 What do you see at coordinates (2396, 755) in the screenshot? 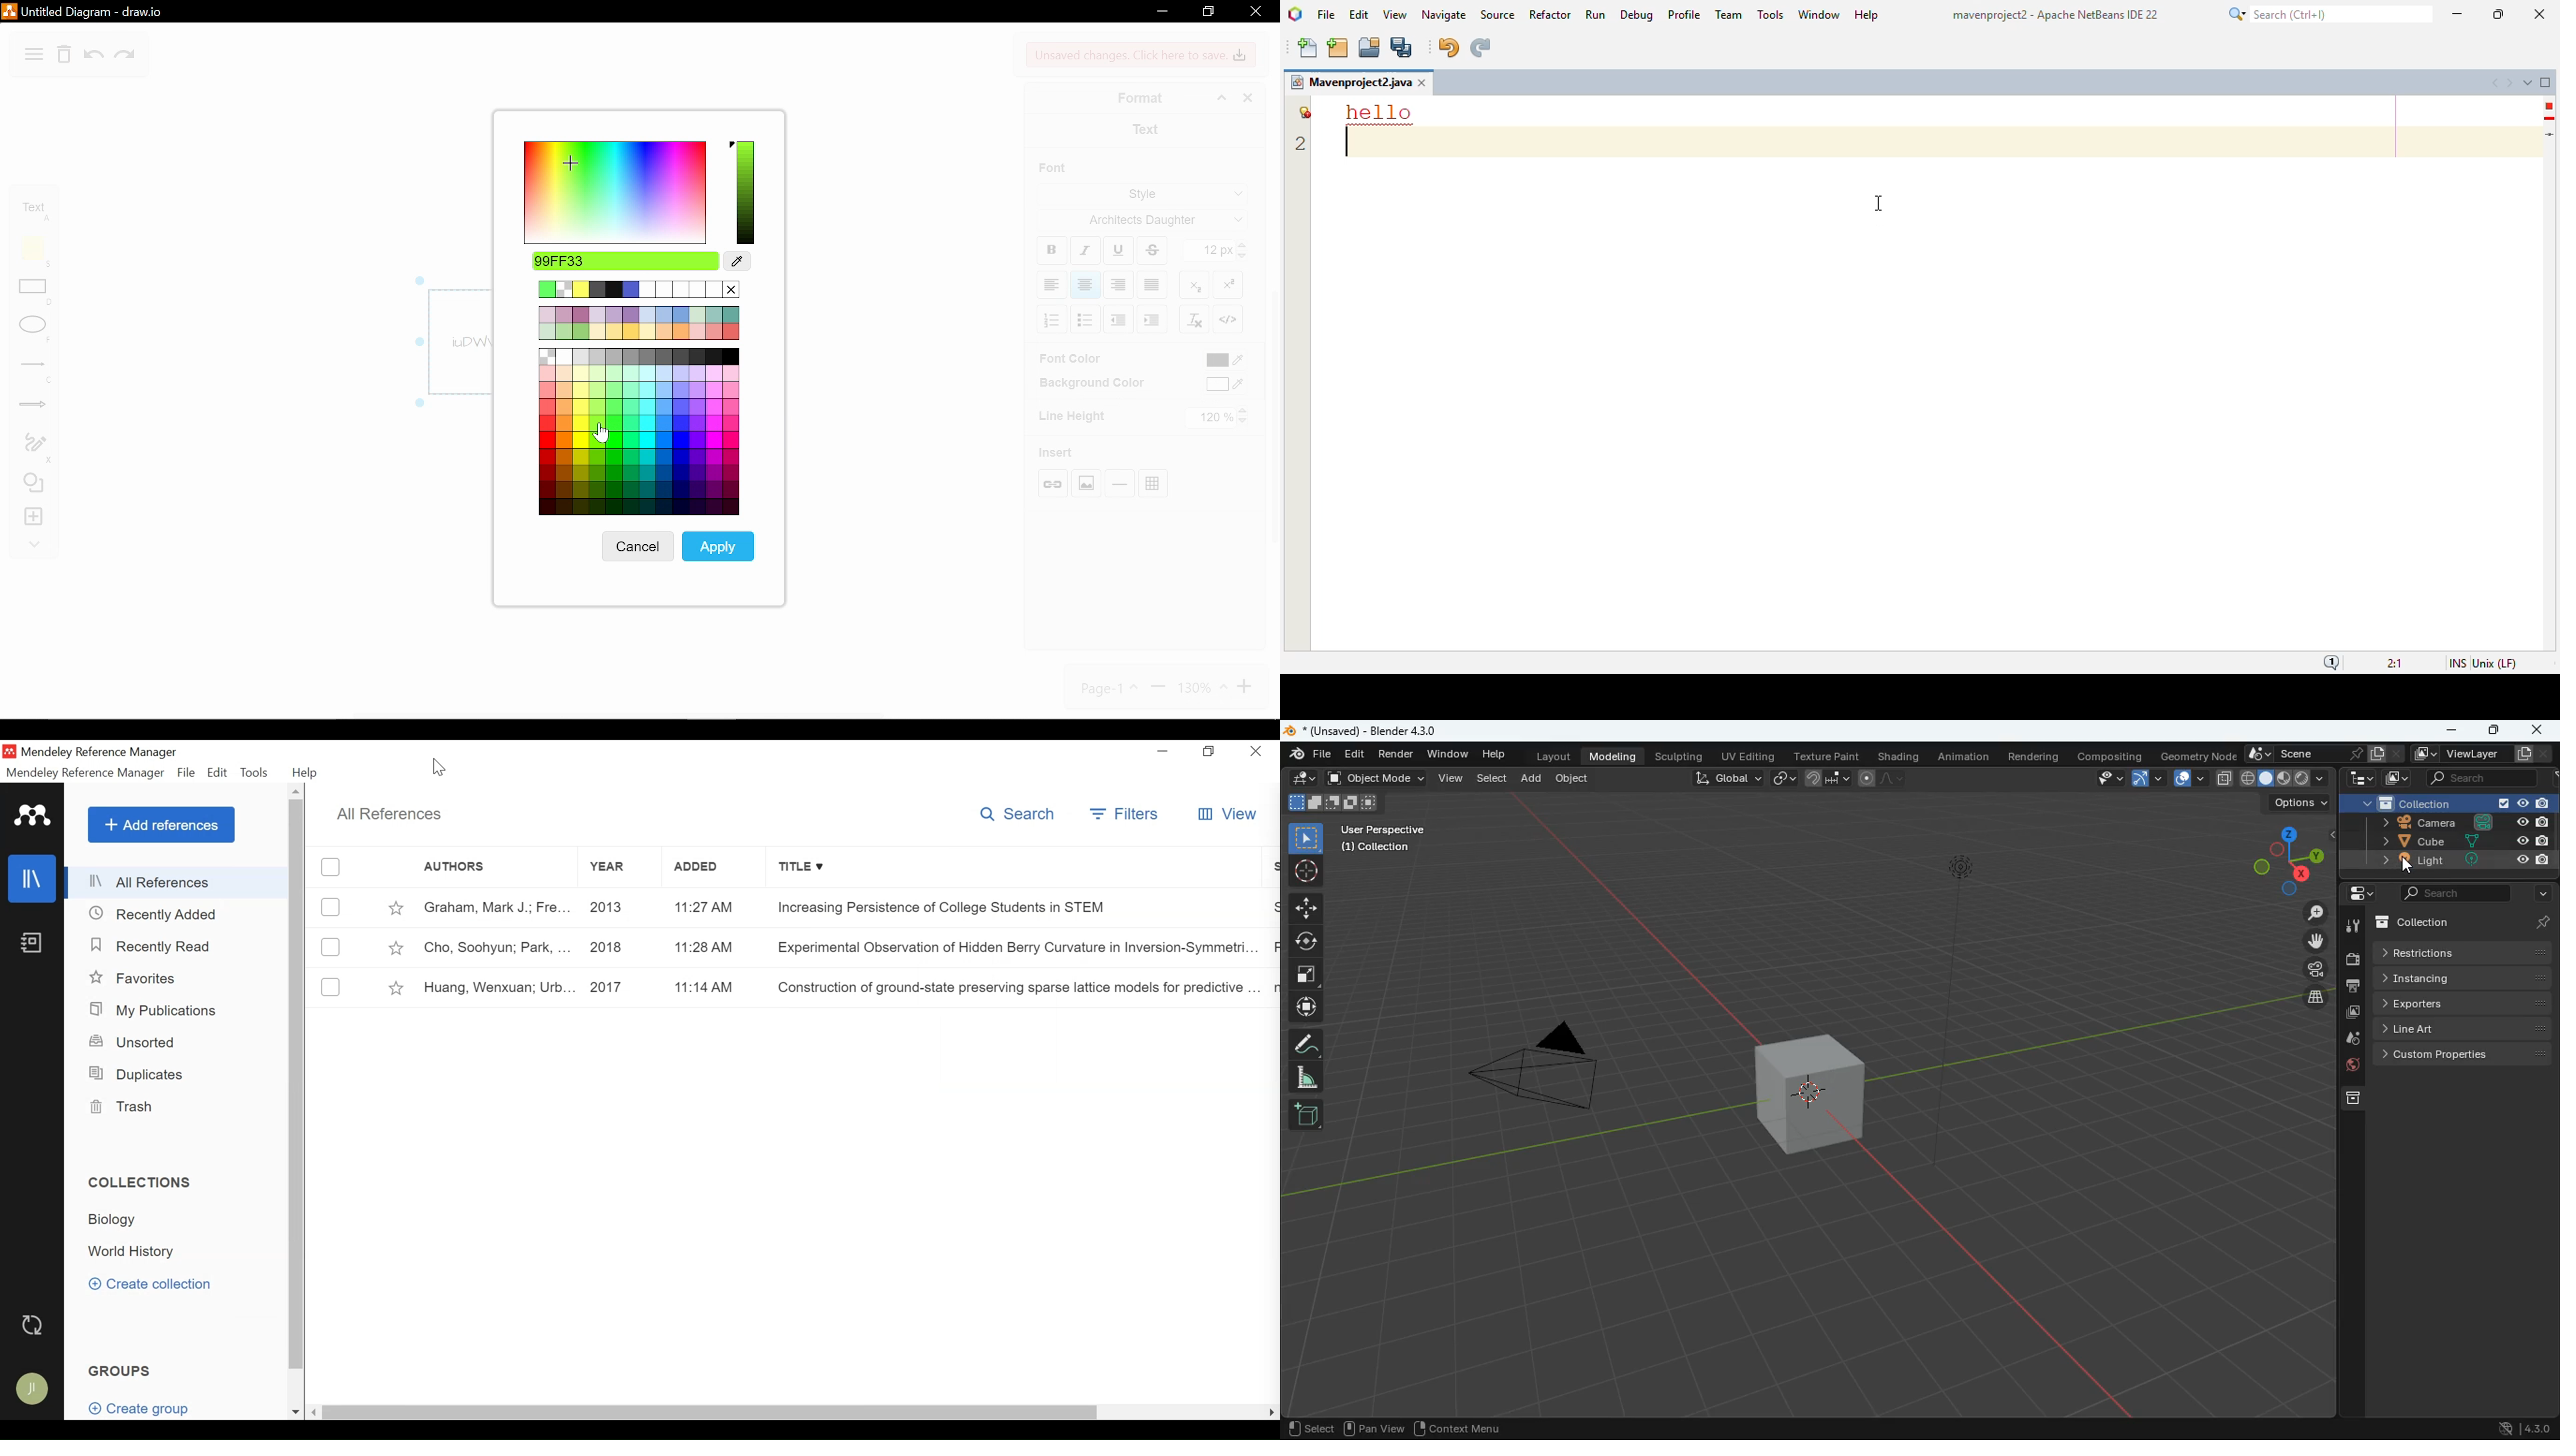
I see `Close` at bounding box center [2396, 755].